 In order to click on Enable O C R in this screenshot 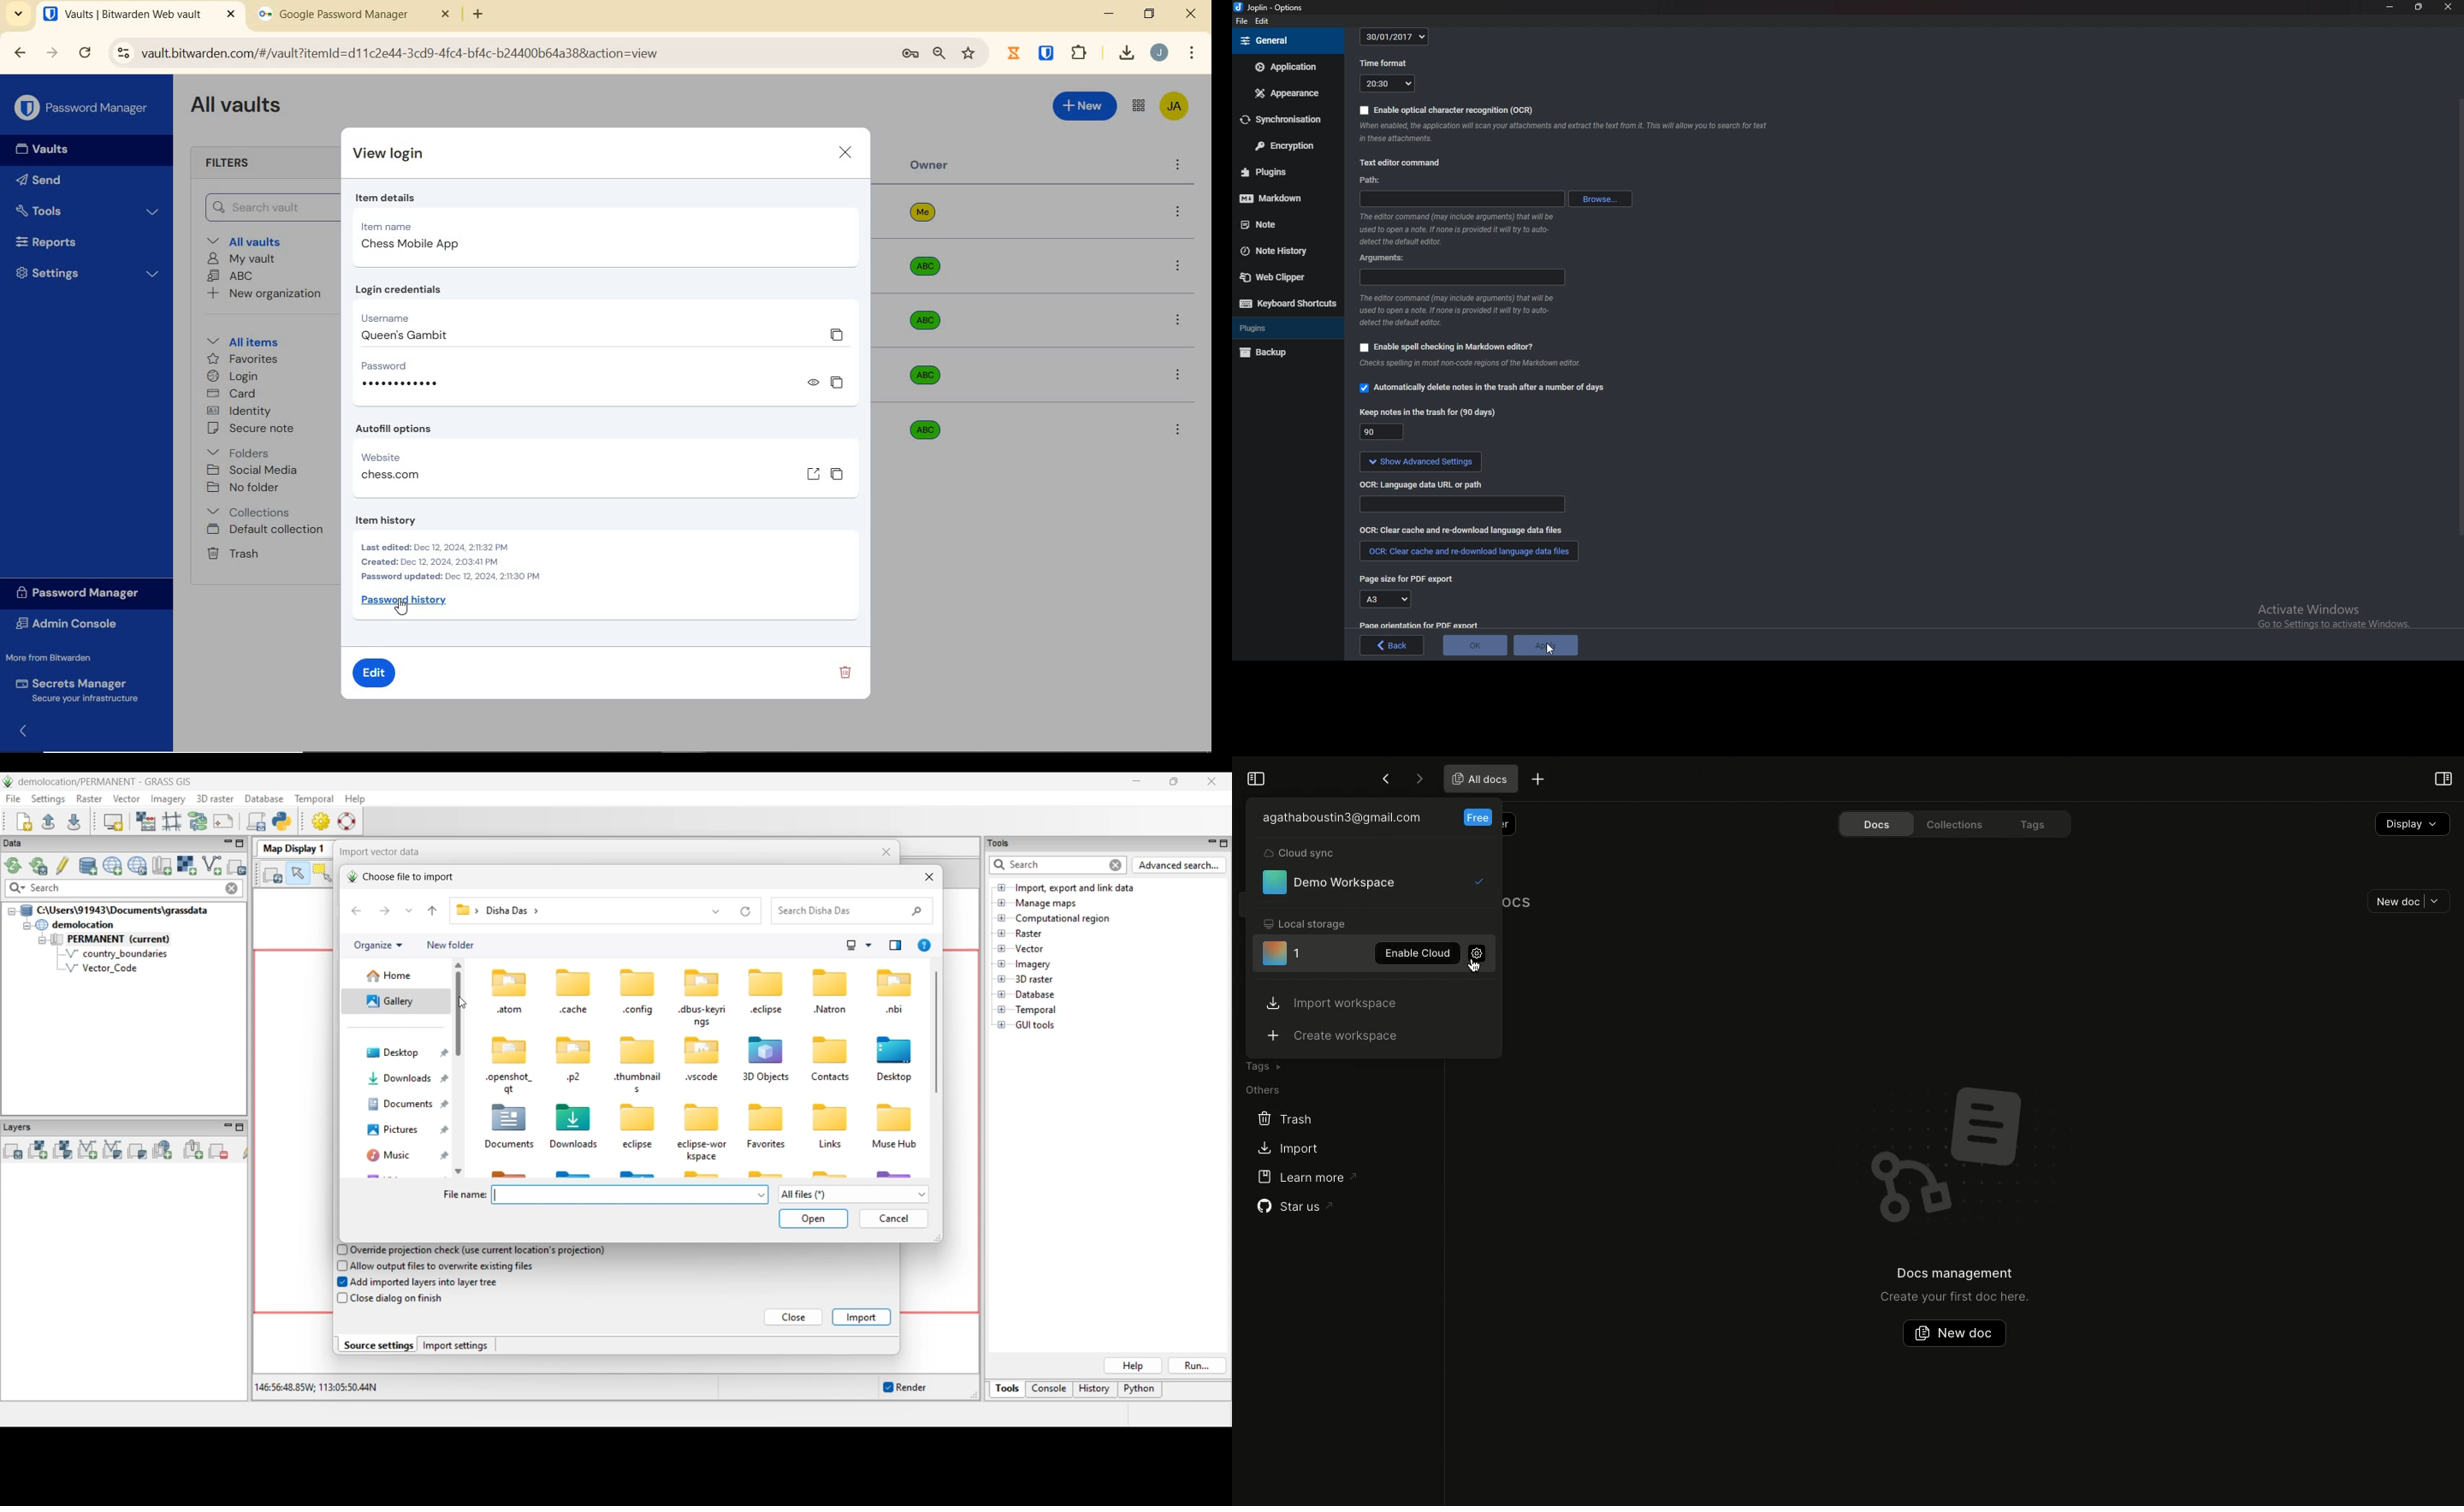, I will do `click(1445, 111)`.